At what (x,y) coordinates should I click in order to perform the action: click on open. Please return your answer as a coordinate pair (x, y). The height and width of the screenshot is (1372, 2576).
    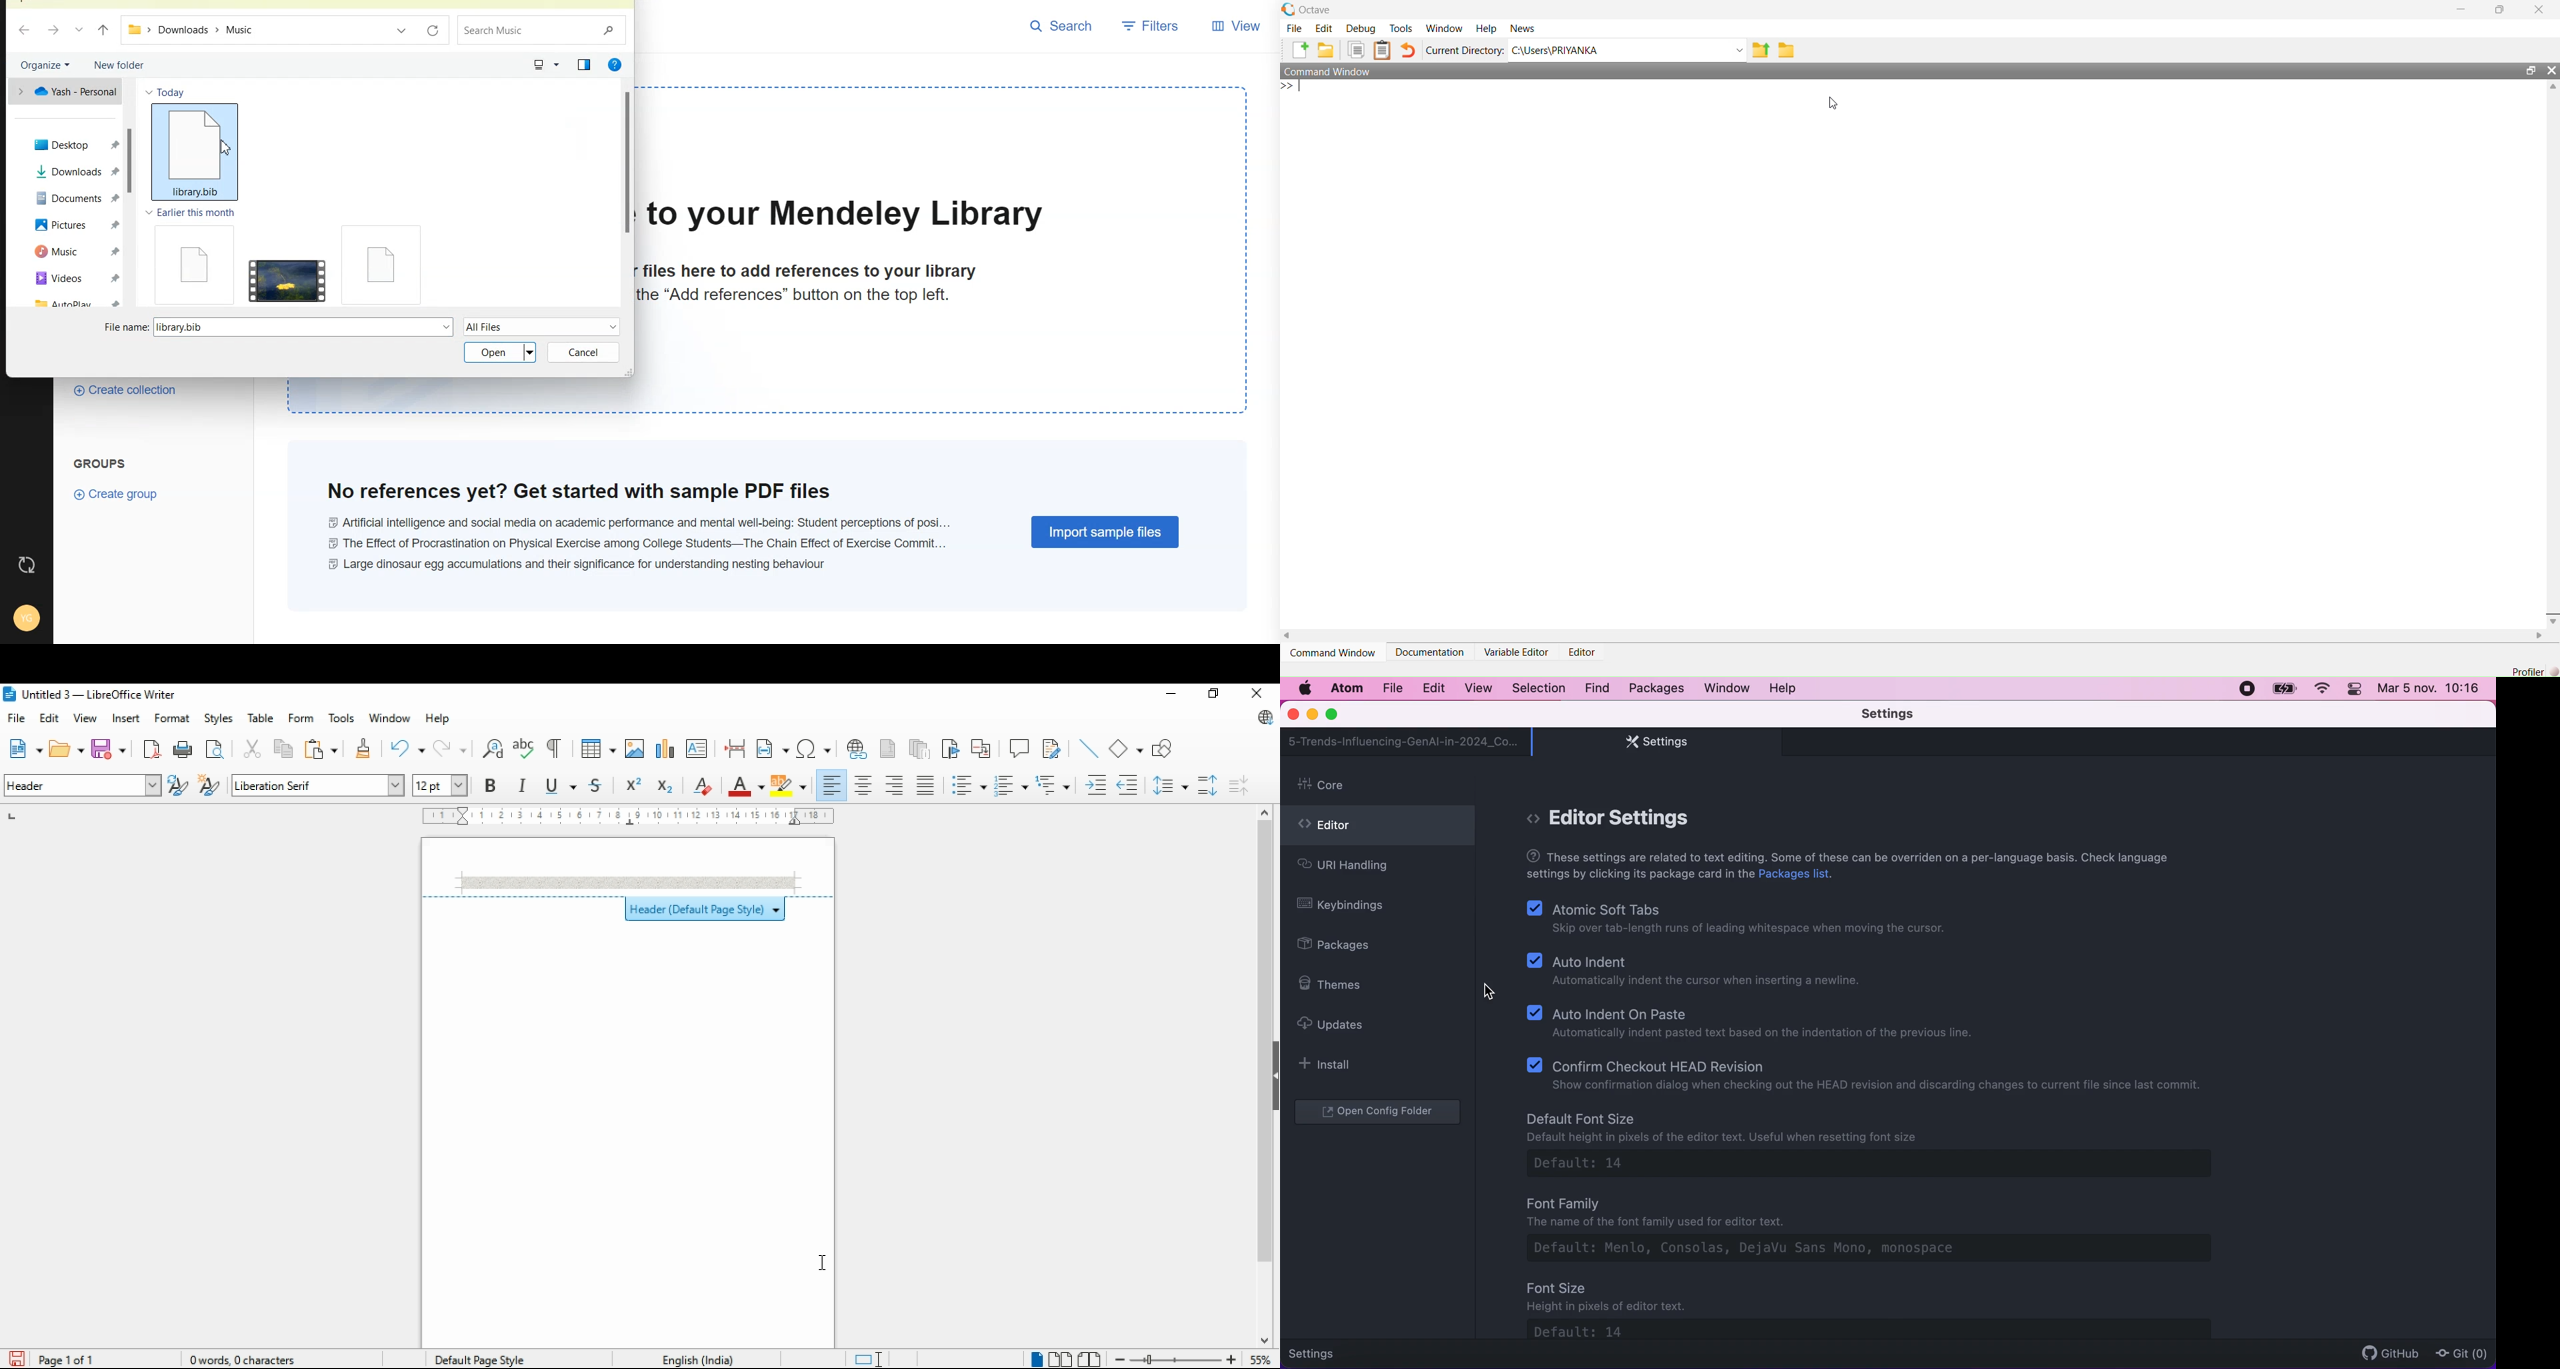
    Looking at the image, I should click on (67, 748).